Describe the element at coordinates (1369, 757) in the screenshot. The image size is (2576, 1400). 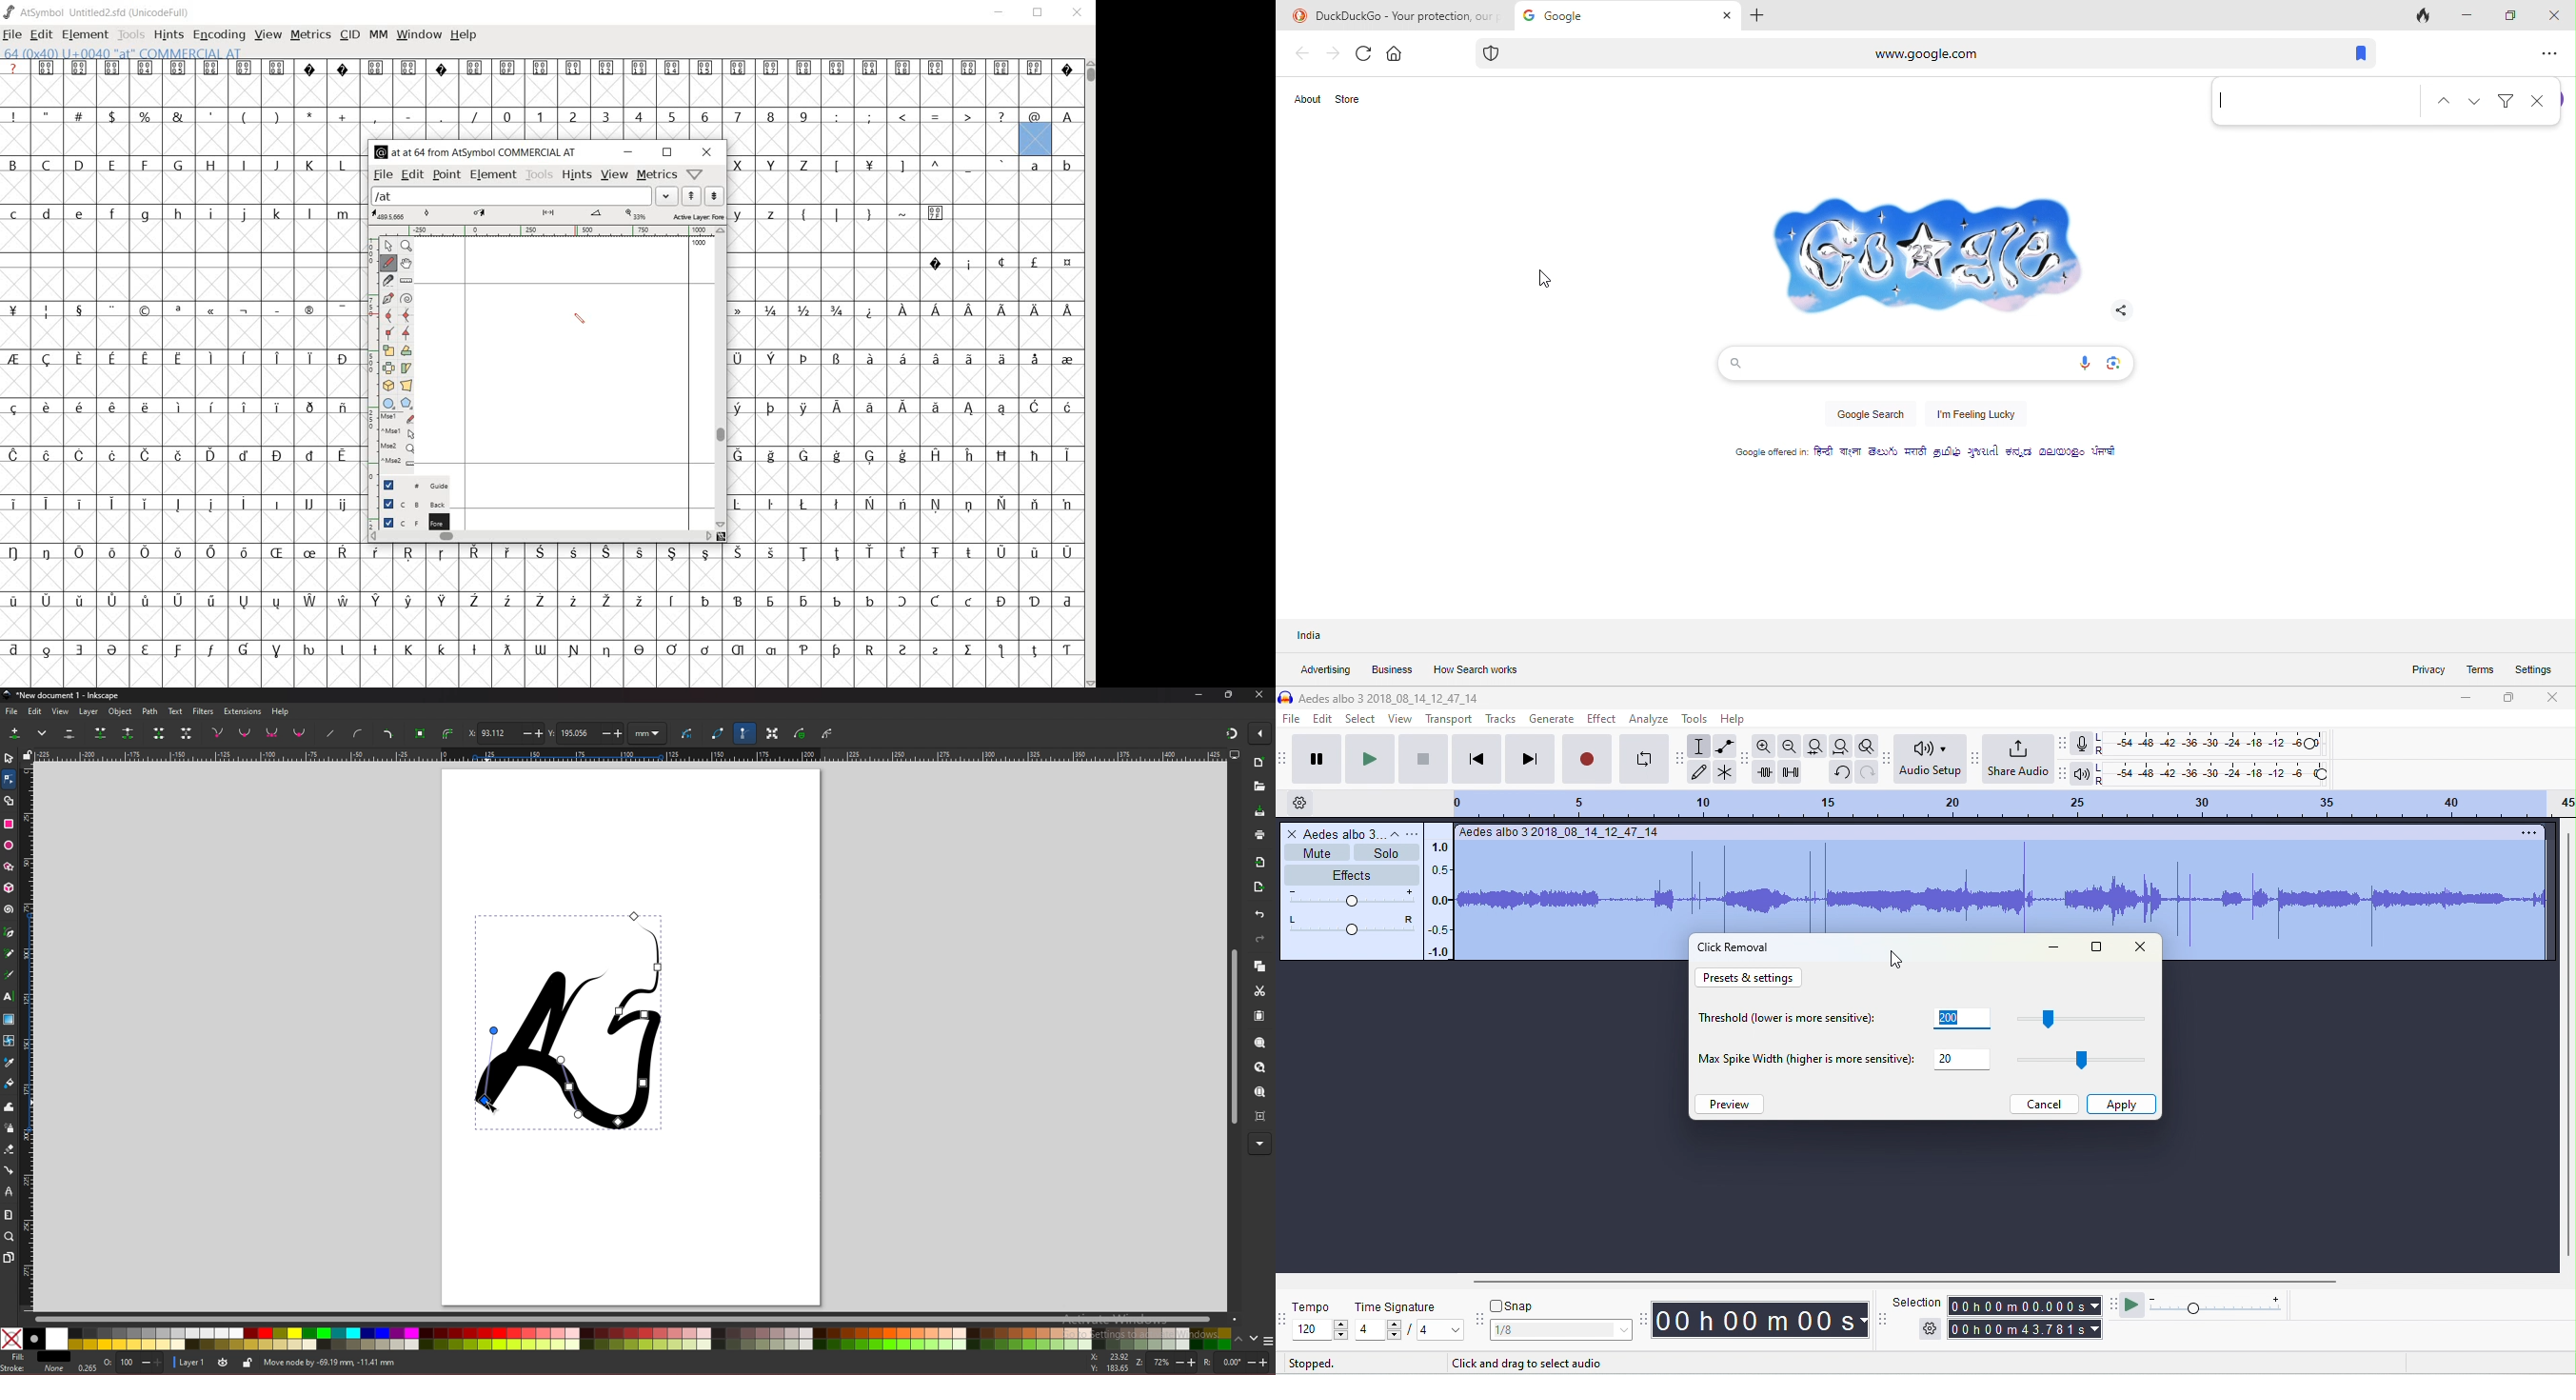
I see `play` at that location.